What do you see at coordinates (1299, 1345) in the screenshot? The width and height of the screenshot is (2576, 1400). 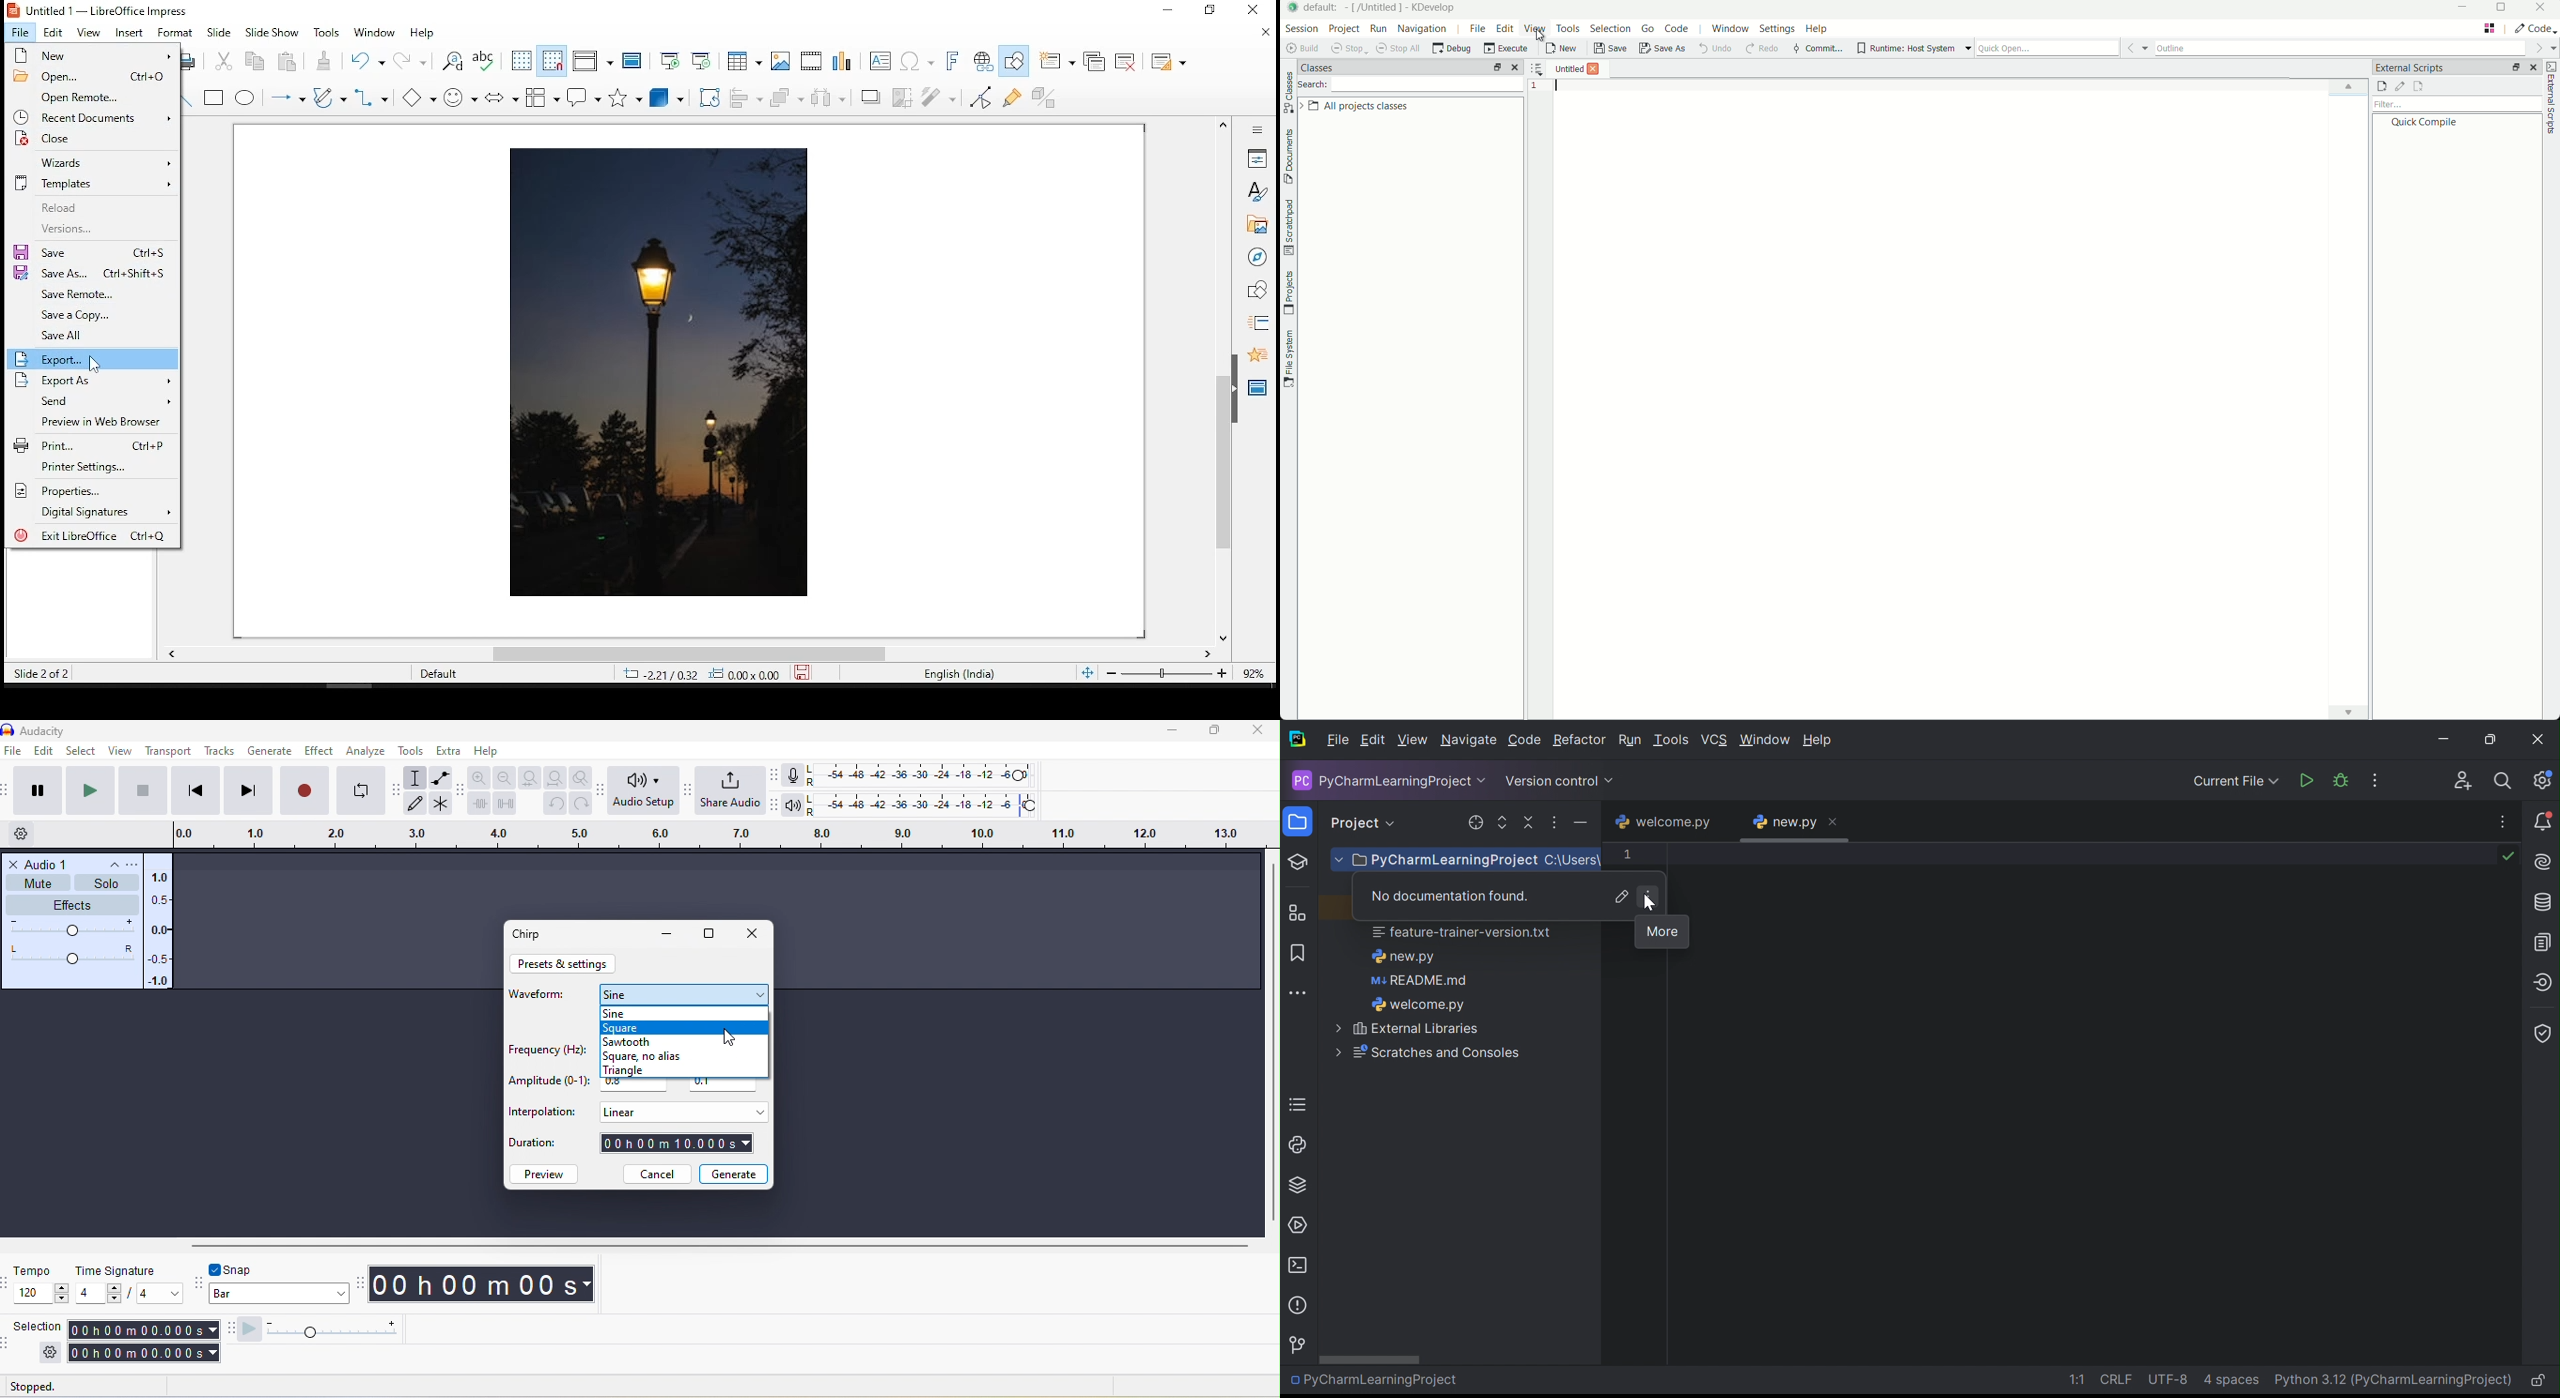 I see `Version Control` at bounding box center [1299, 1345].